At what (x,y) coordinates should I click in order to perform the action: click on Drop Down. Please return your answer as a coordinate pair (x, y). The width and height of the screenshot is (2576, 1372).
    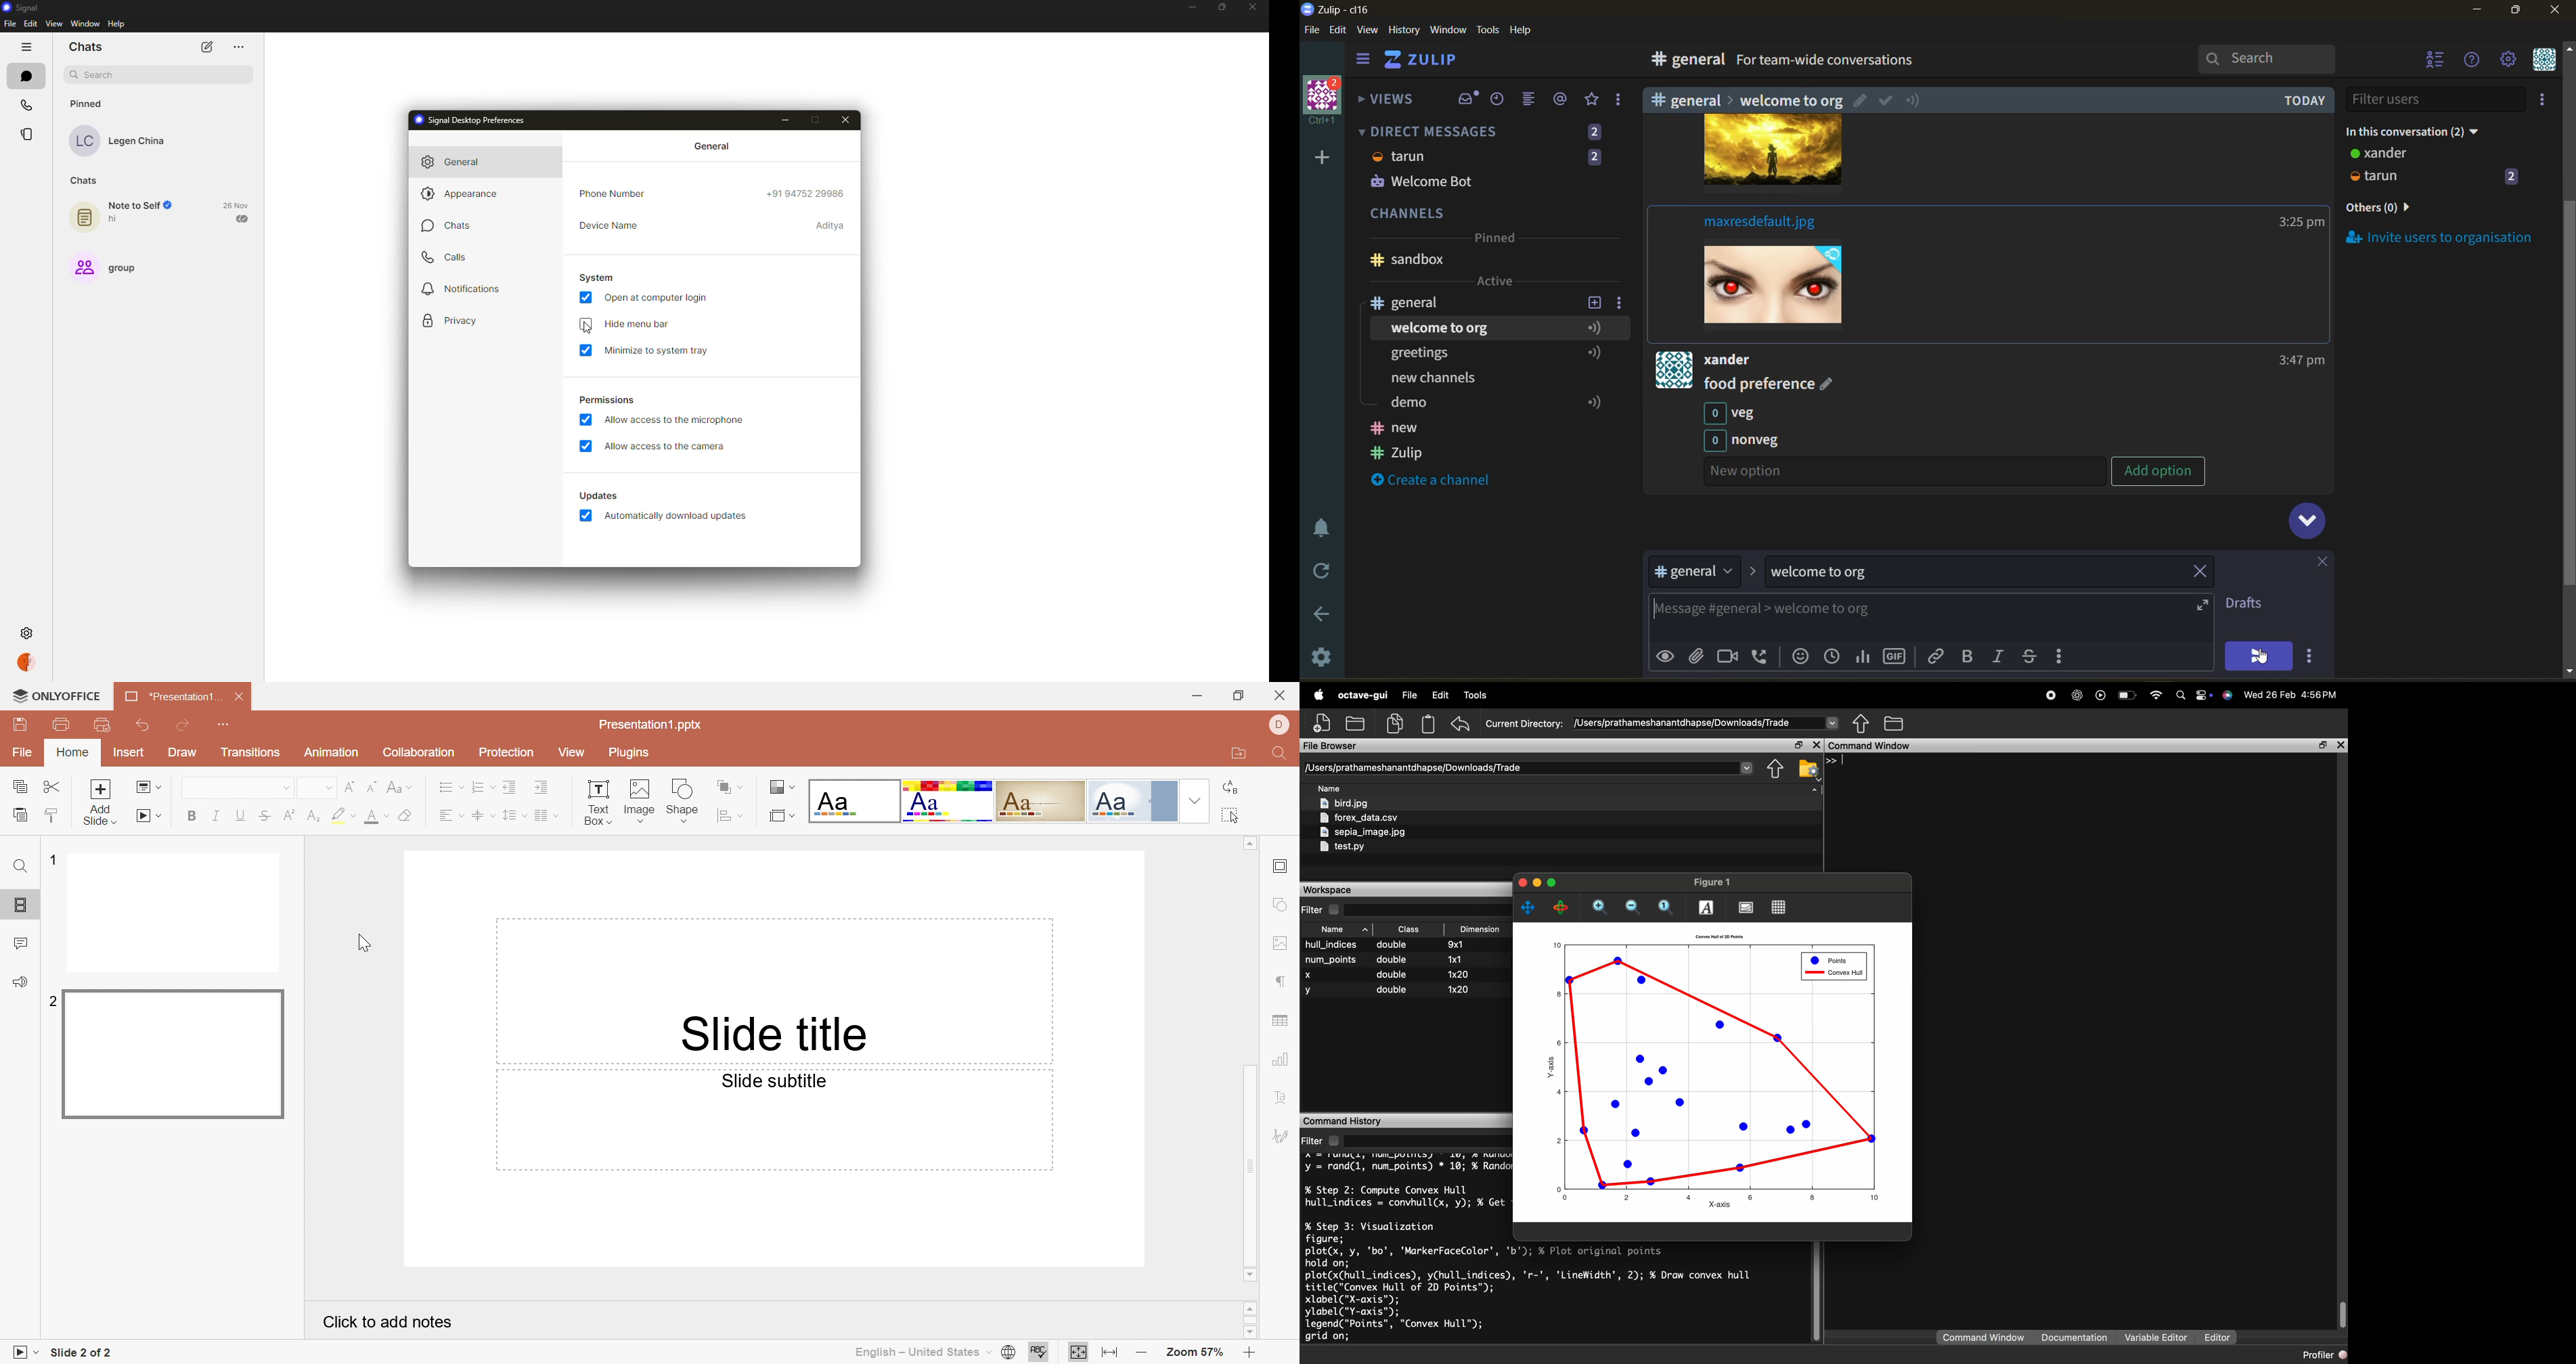
    Looking at the image, I should click on (556, 815).